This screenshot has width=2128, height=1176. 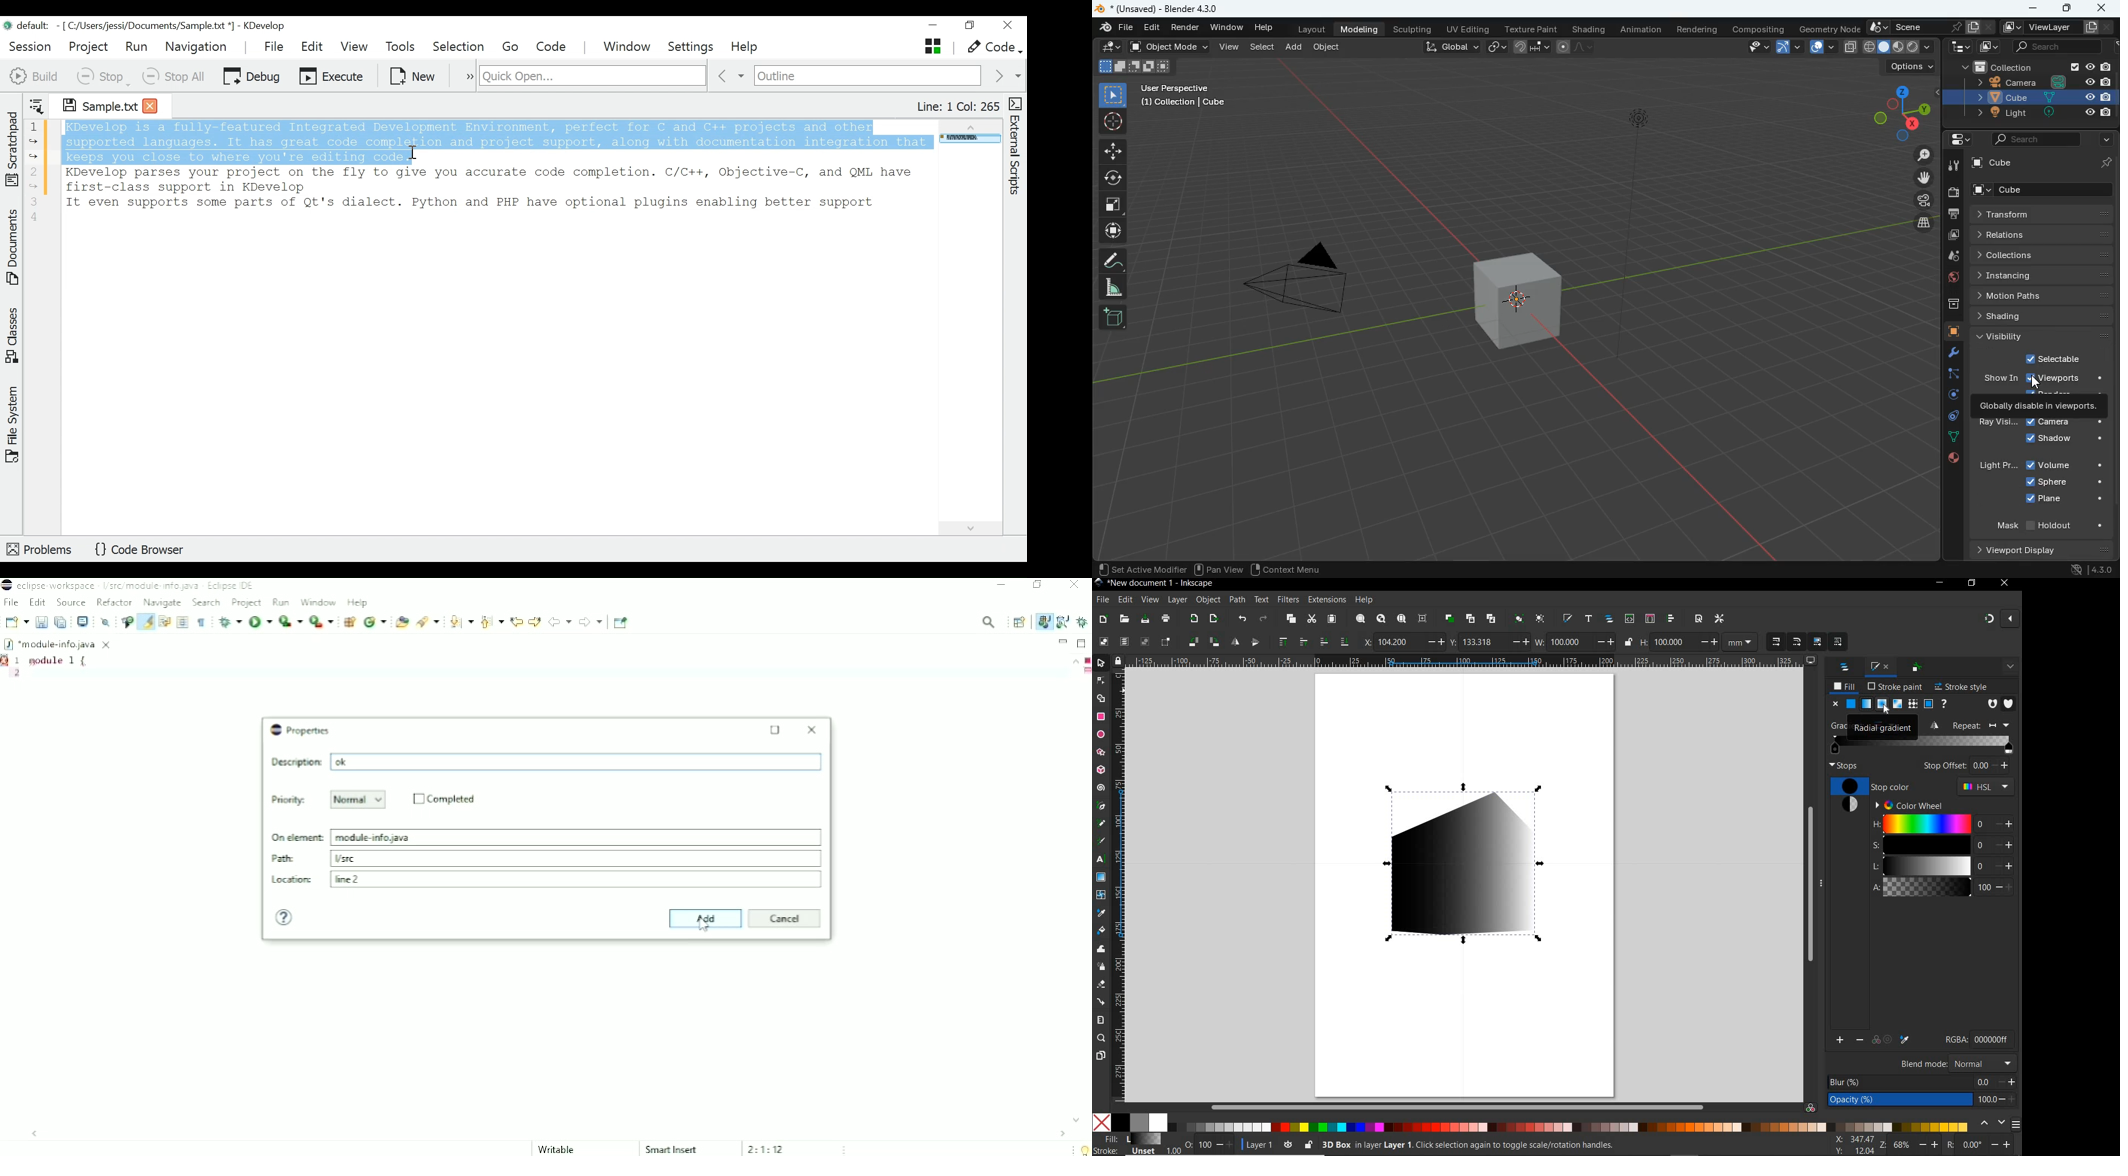 I want to click on increase/decrease buttons, so click(x=2005, y=856).